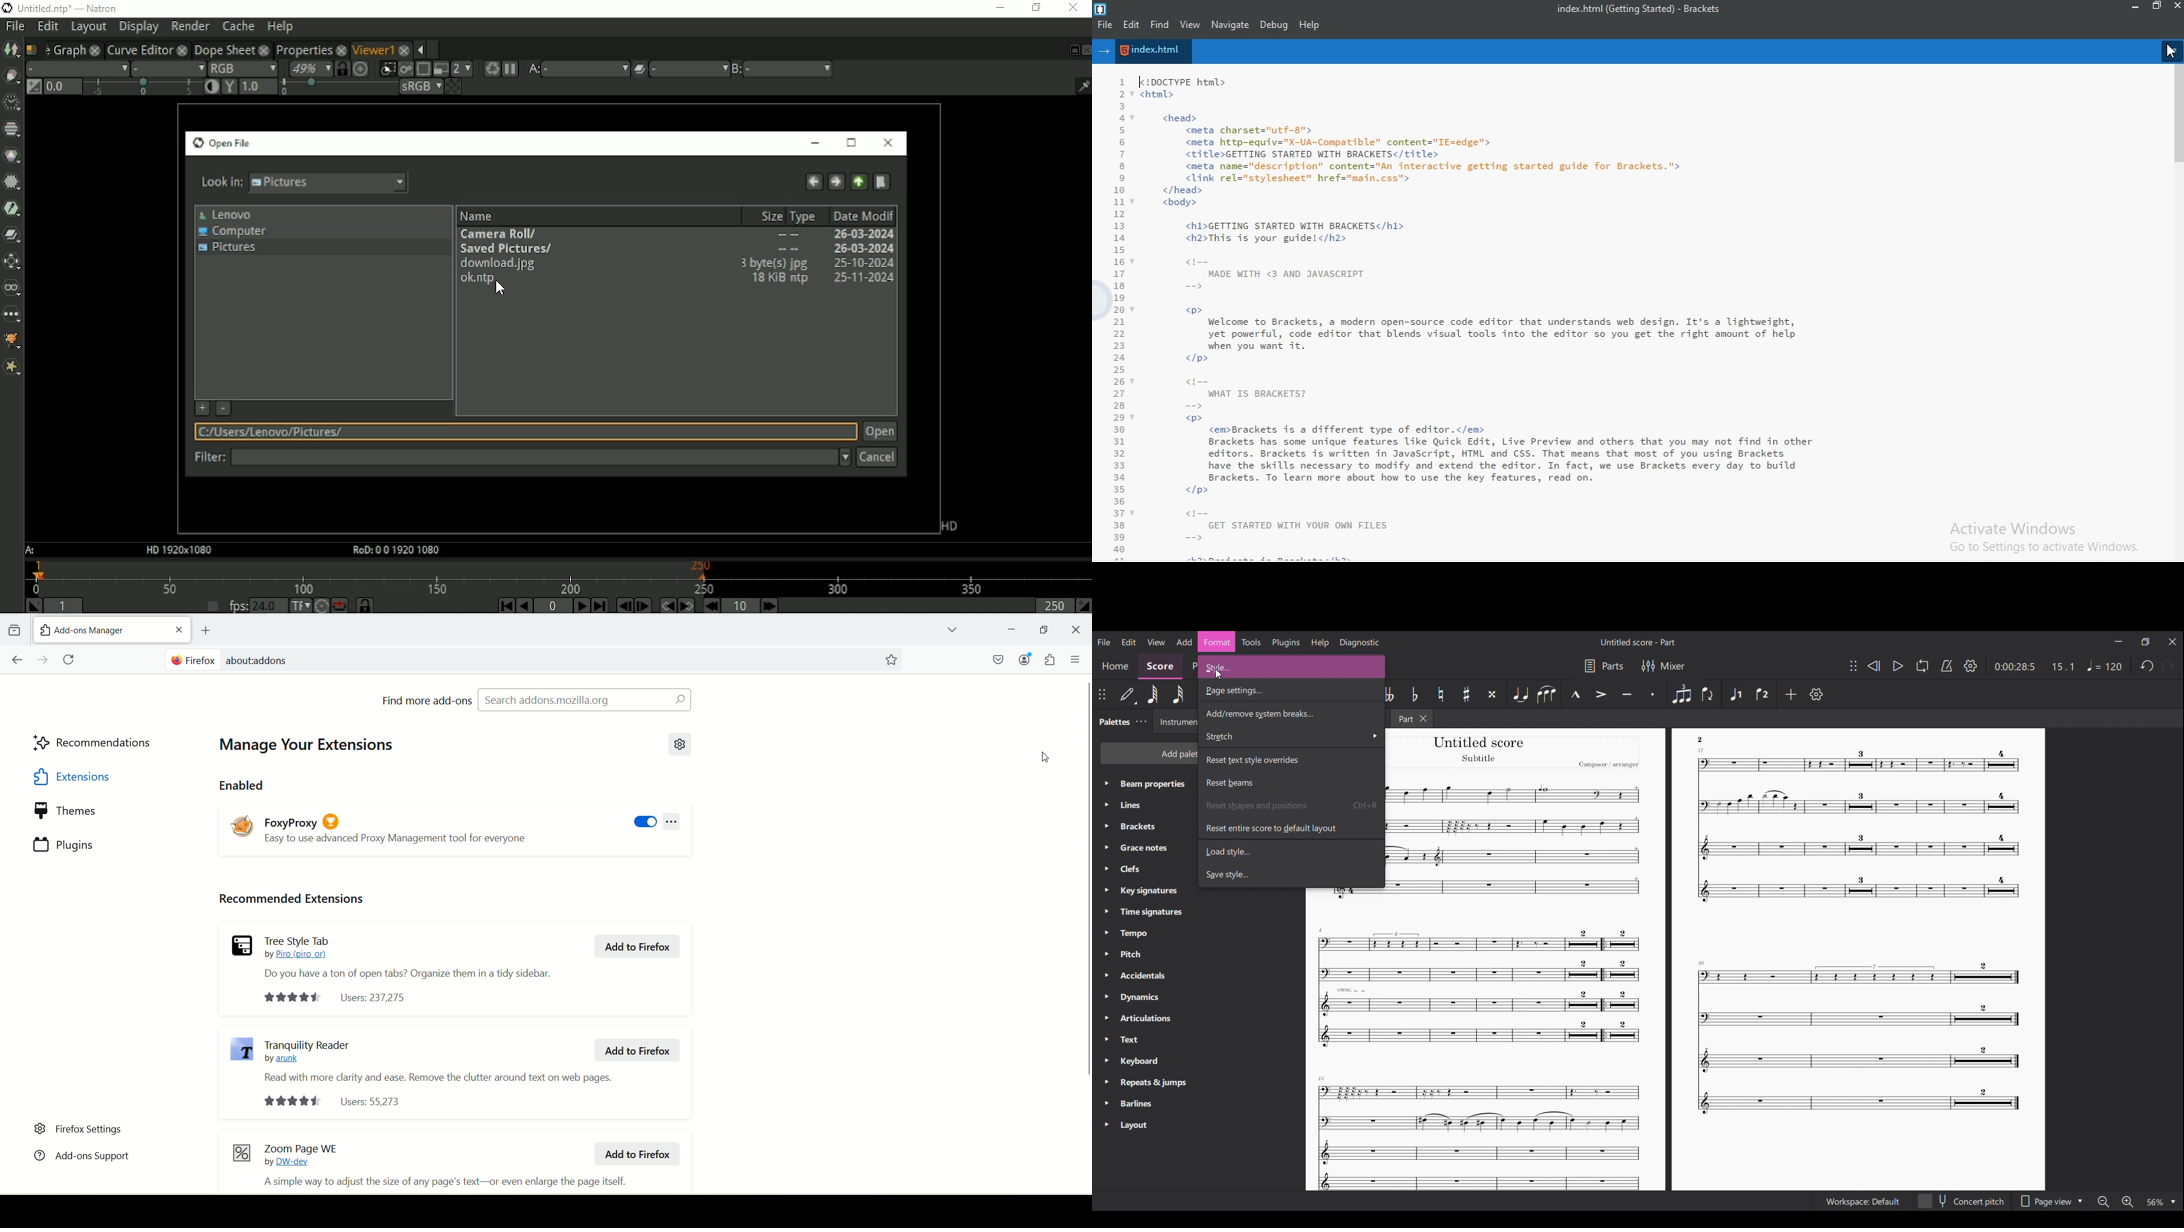  What do you see at coordinates (1191, 25) in the screenshot?
I see `view` at bounding box center [1191, 25].